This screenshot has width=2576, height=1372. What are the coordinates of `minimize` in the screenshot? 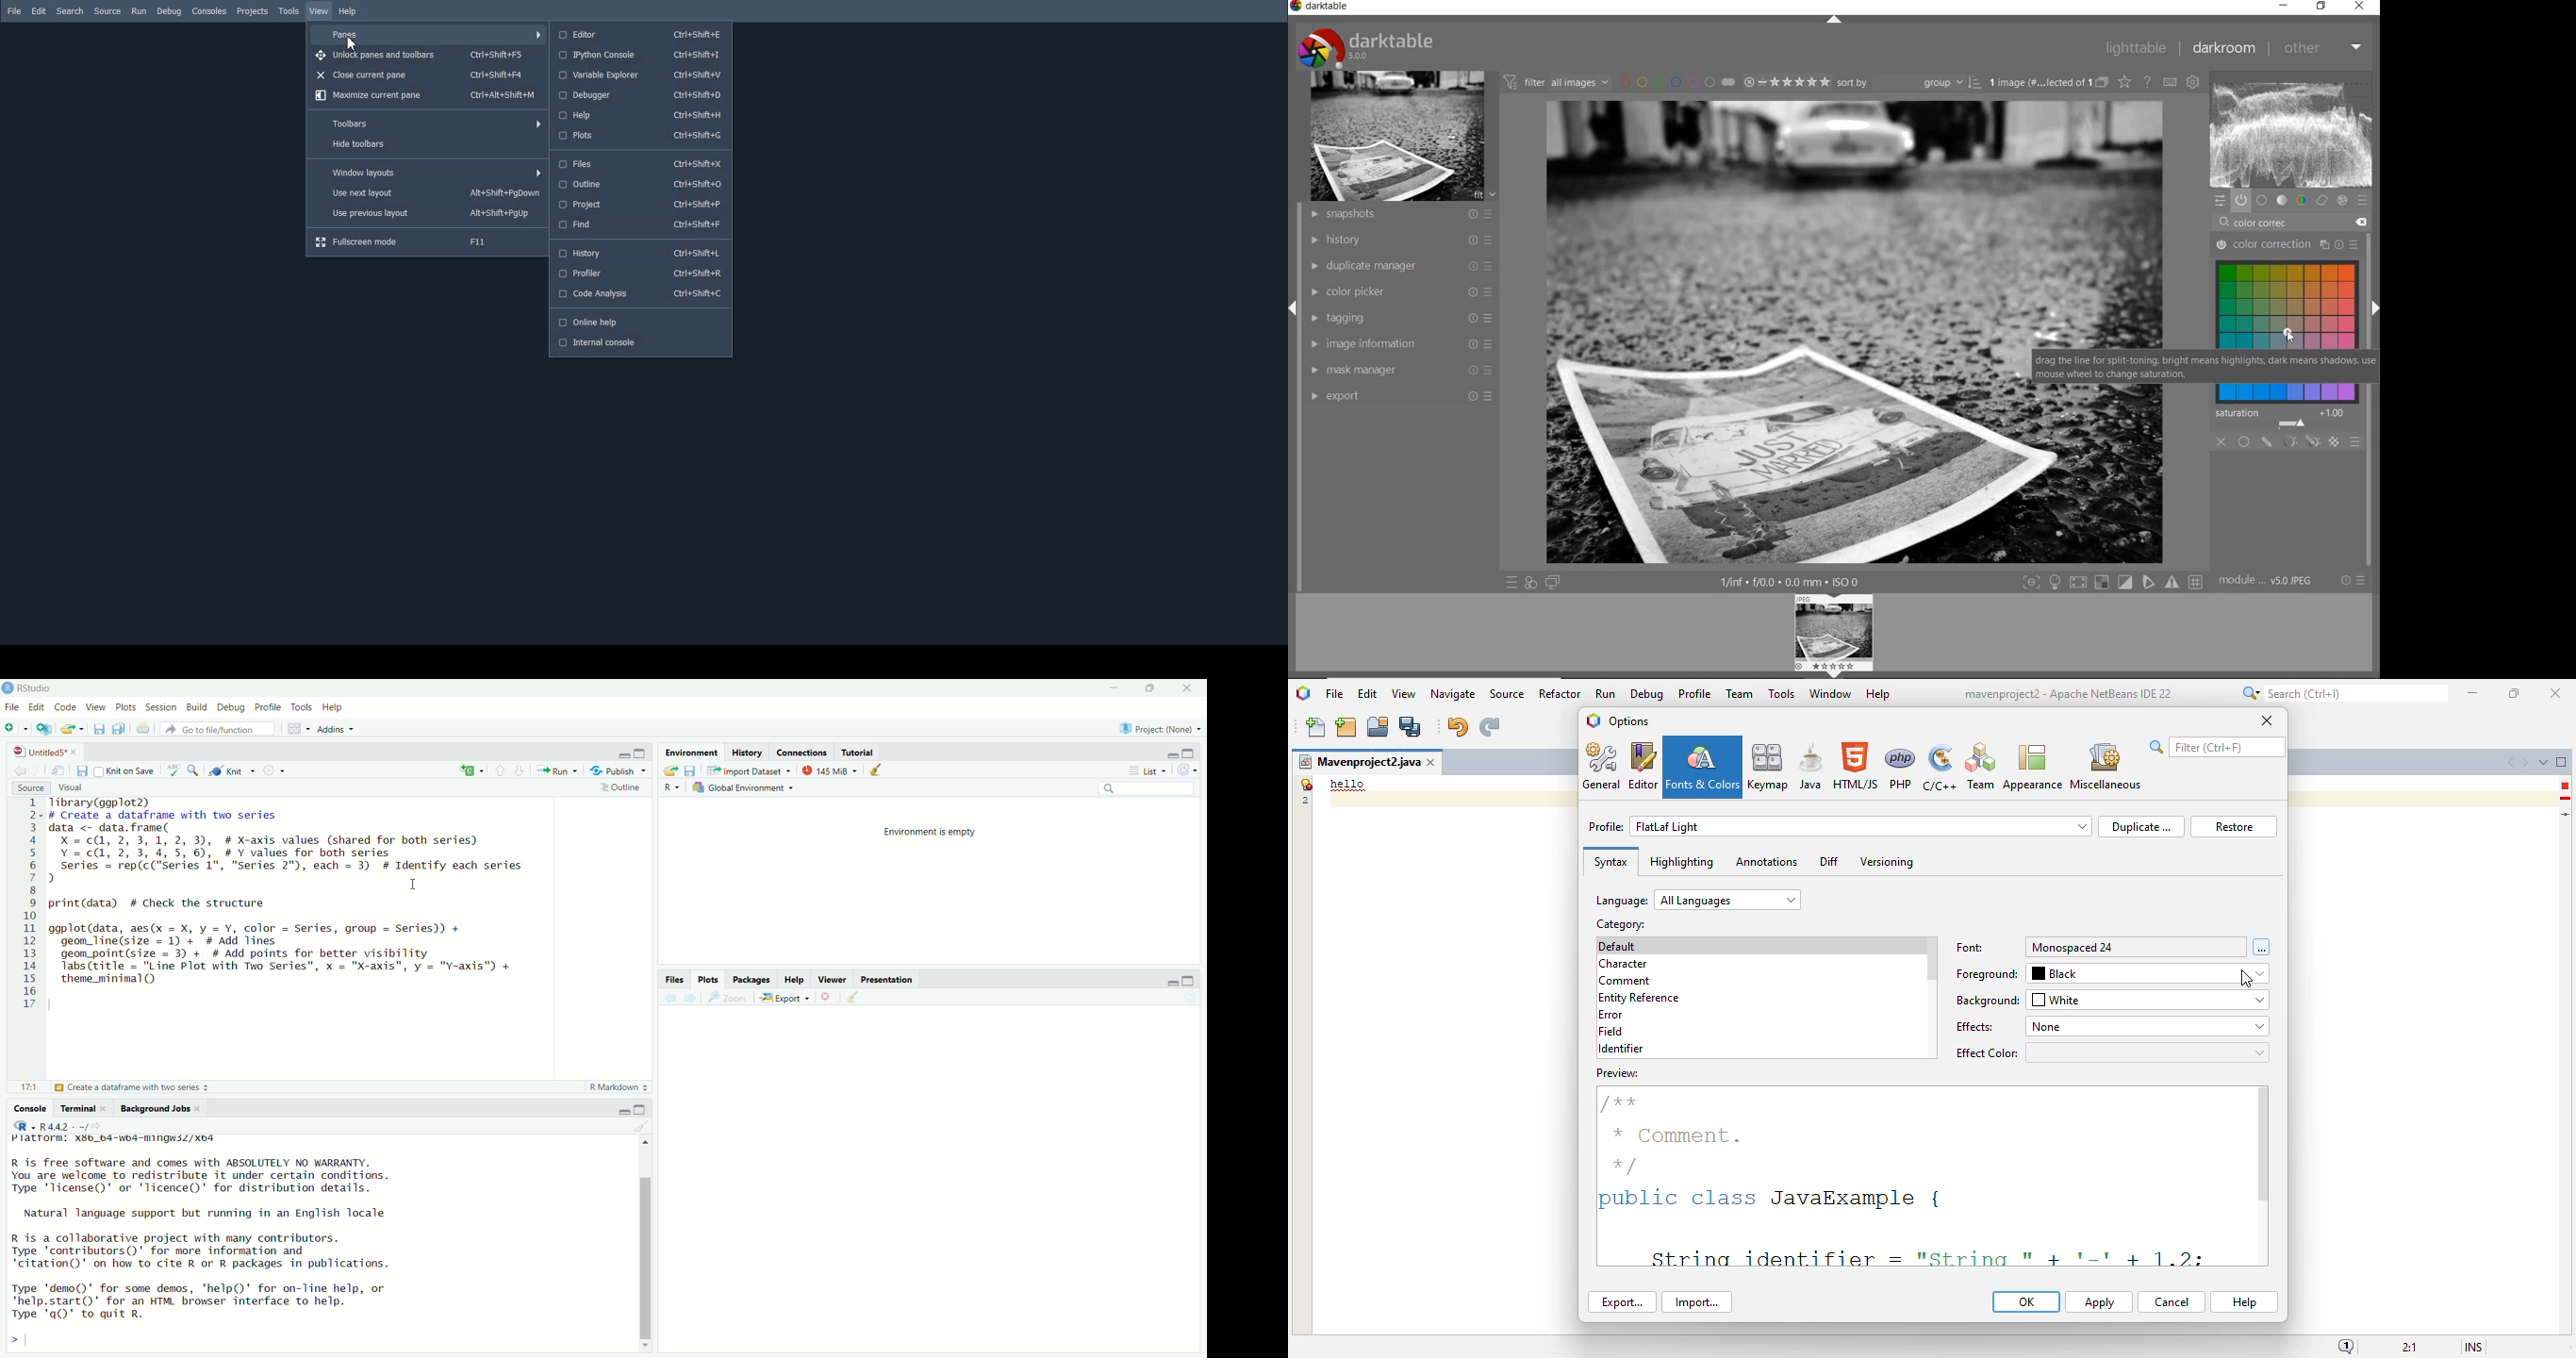 It's located at (1113, 688).